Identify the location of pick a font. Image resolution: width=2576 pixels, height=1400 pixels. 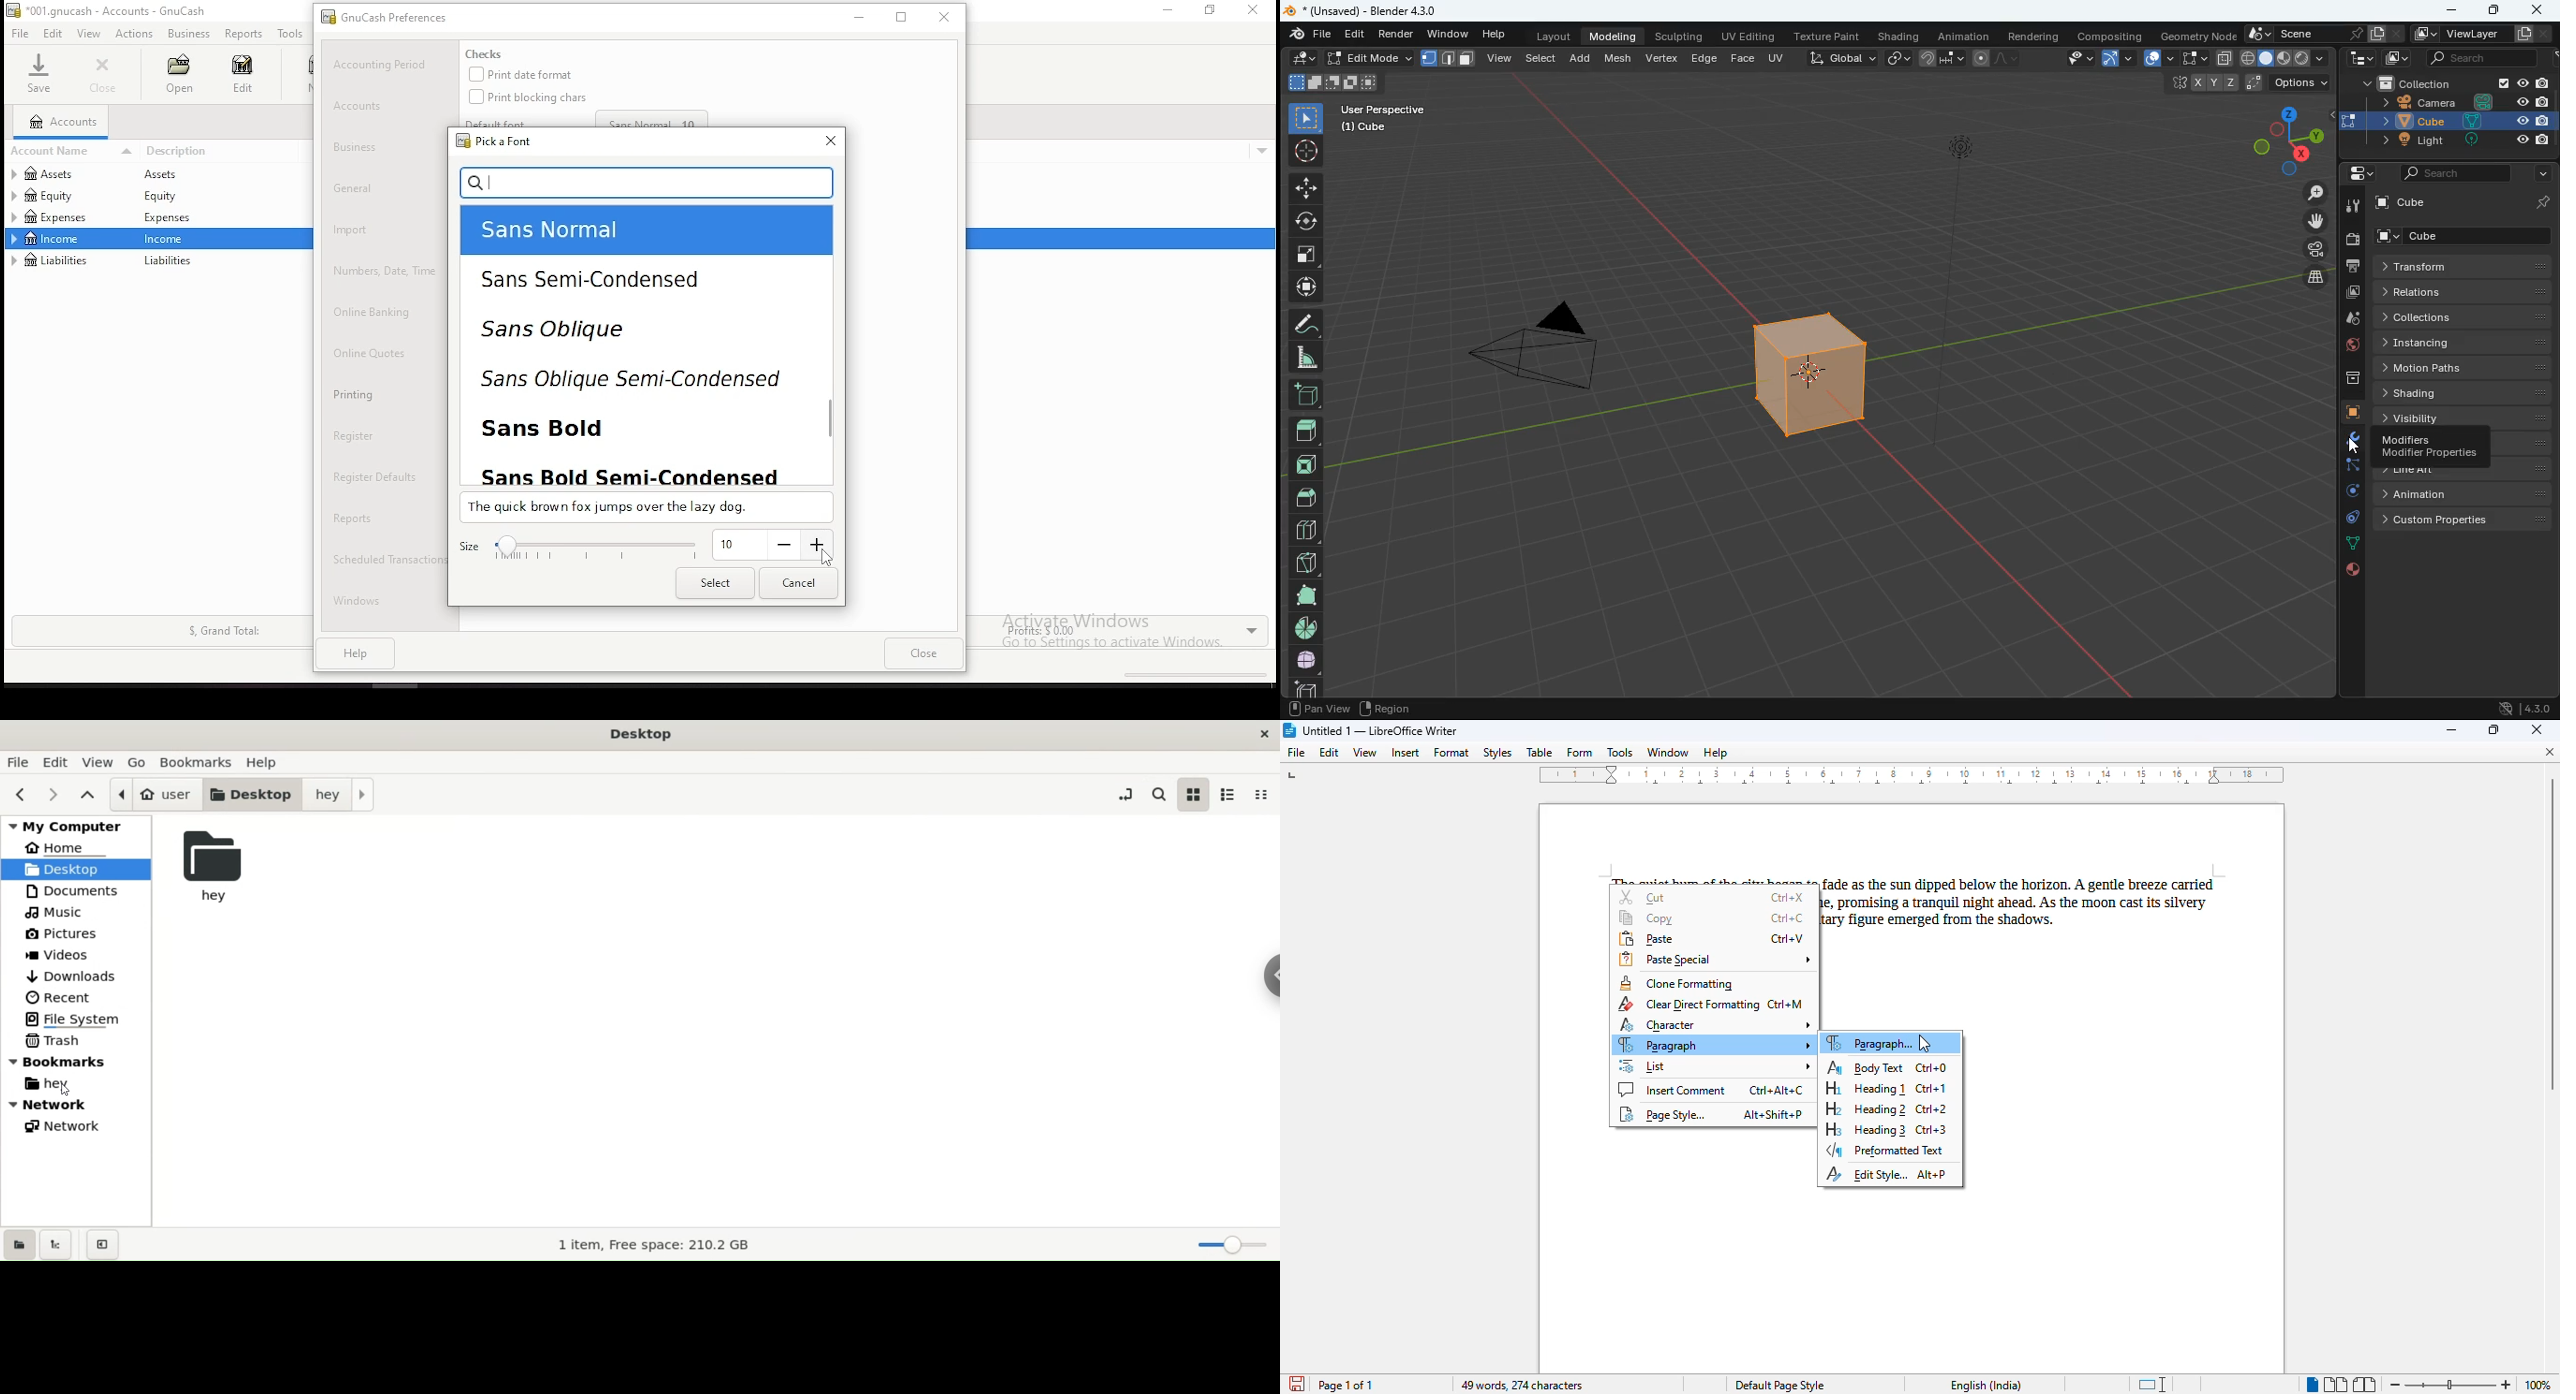
(491, 141).